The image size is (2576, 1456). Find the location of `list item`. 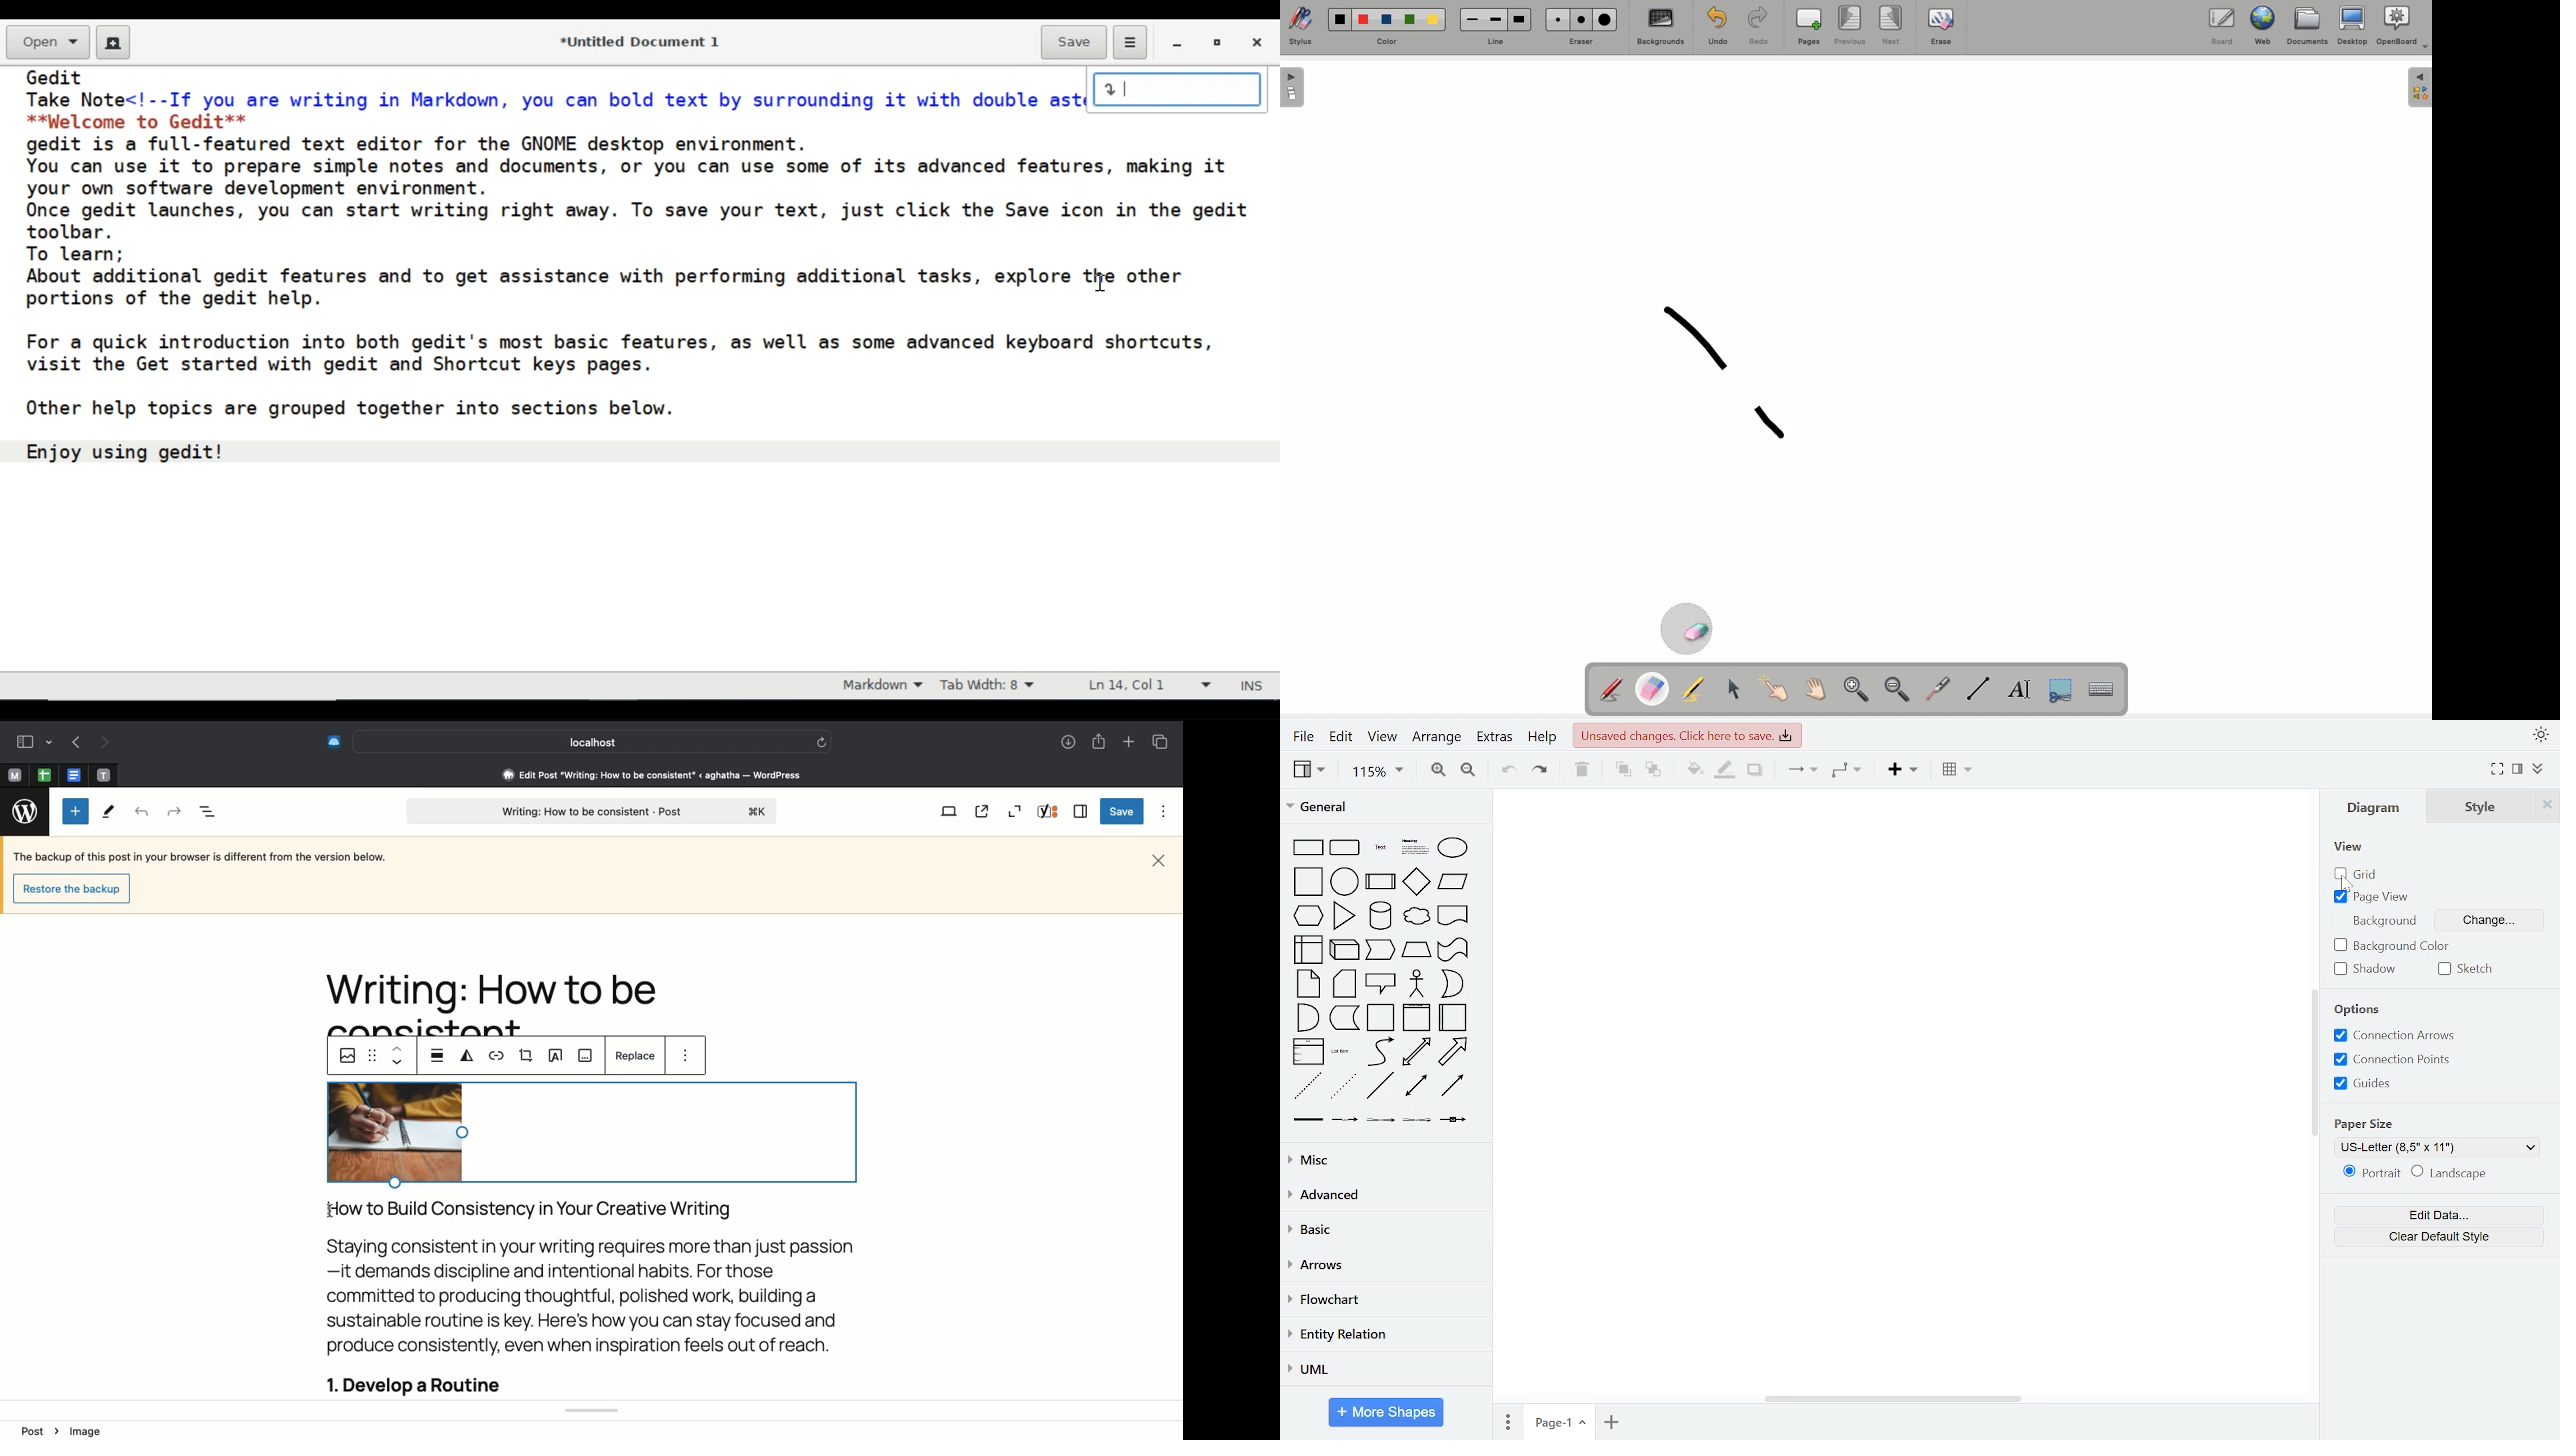

list item is located at coordinates (1341, 1051).